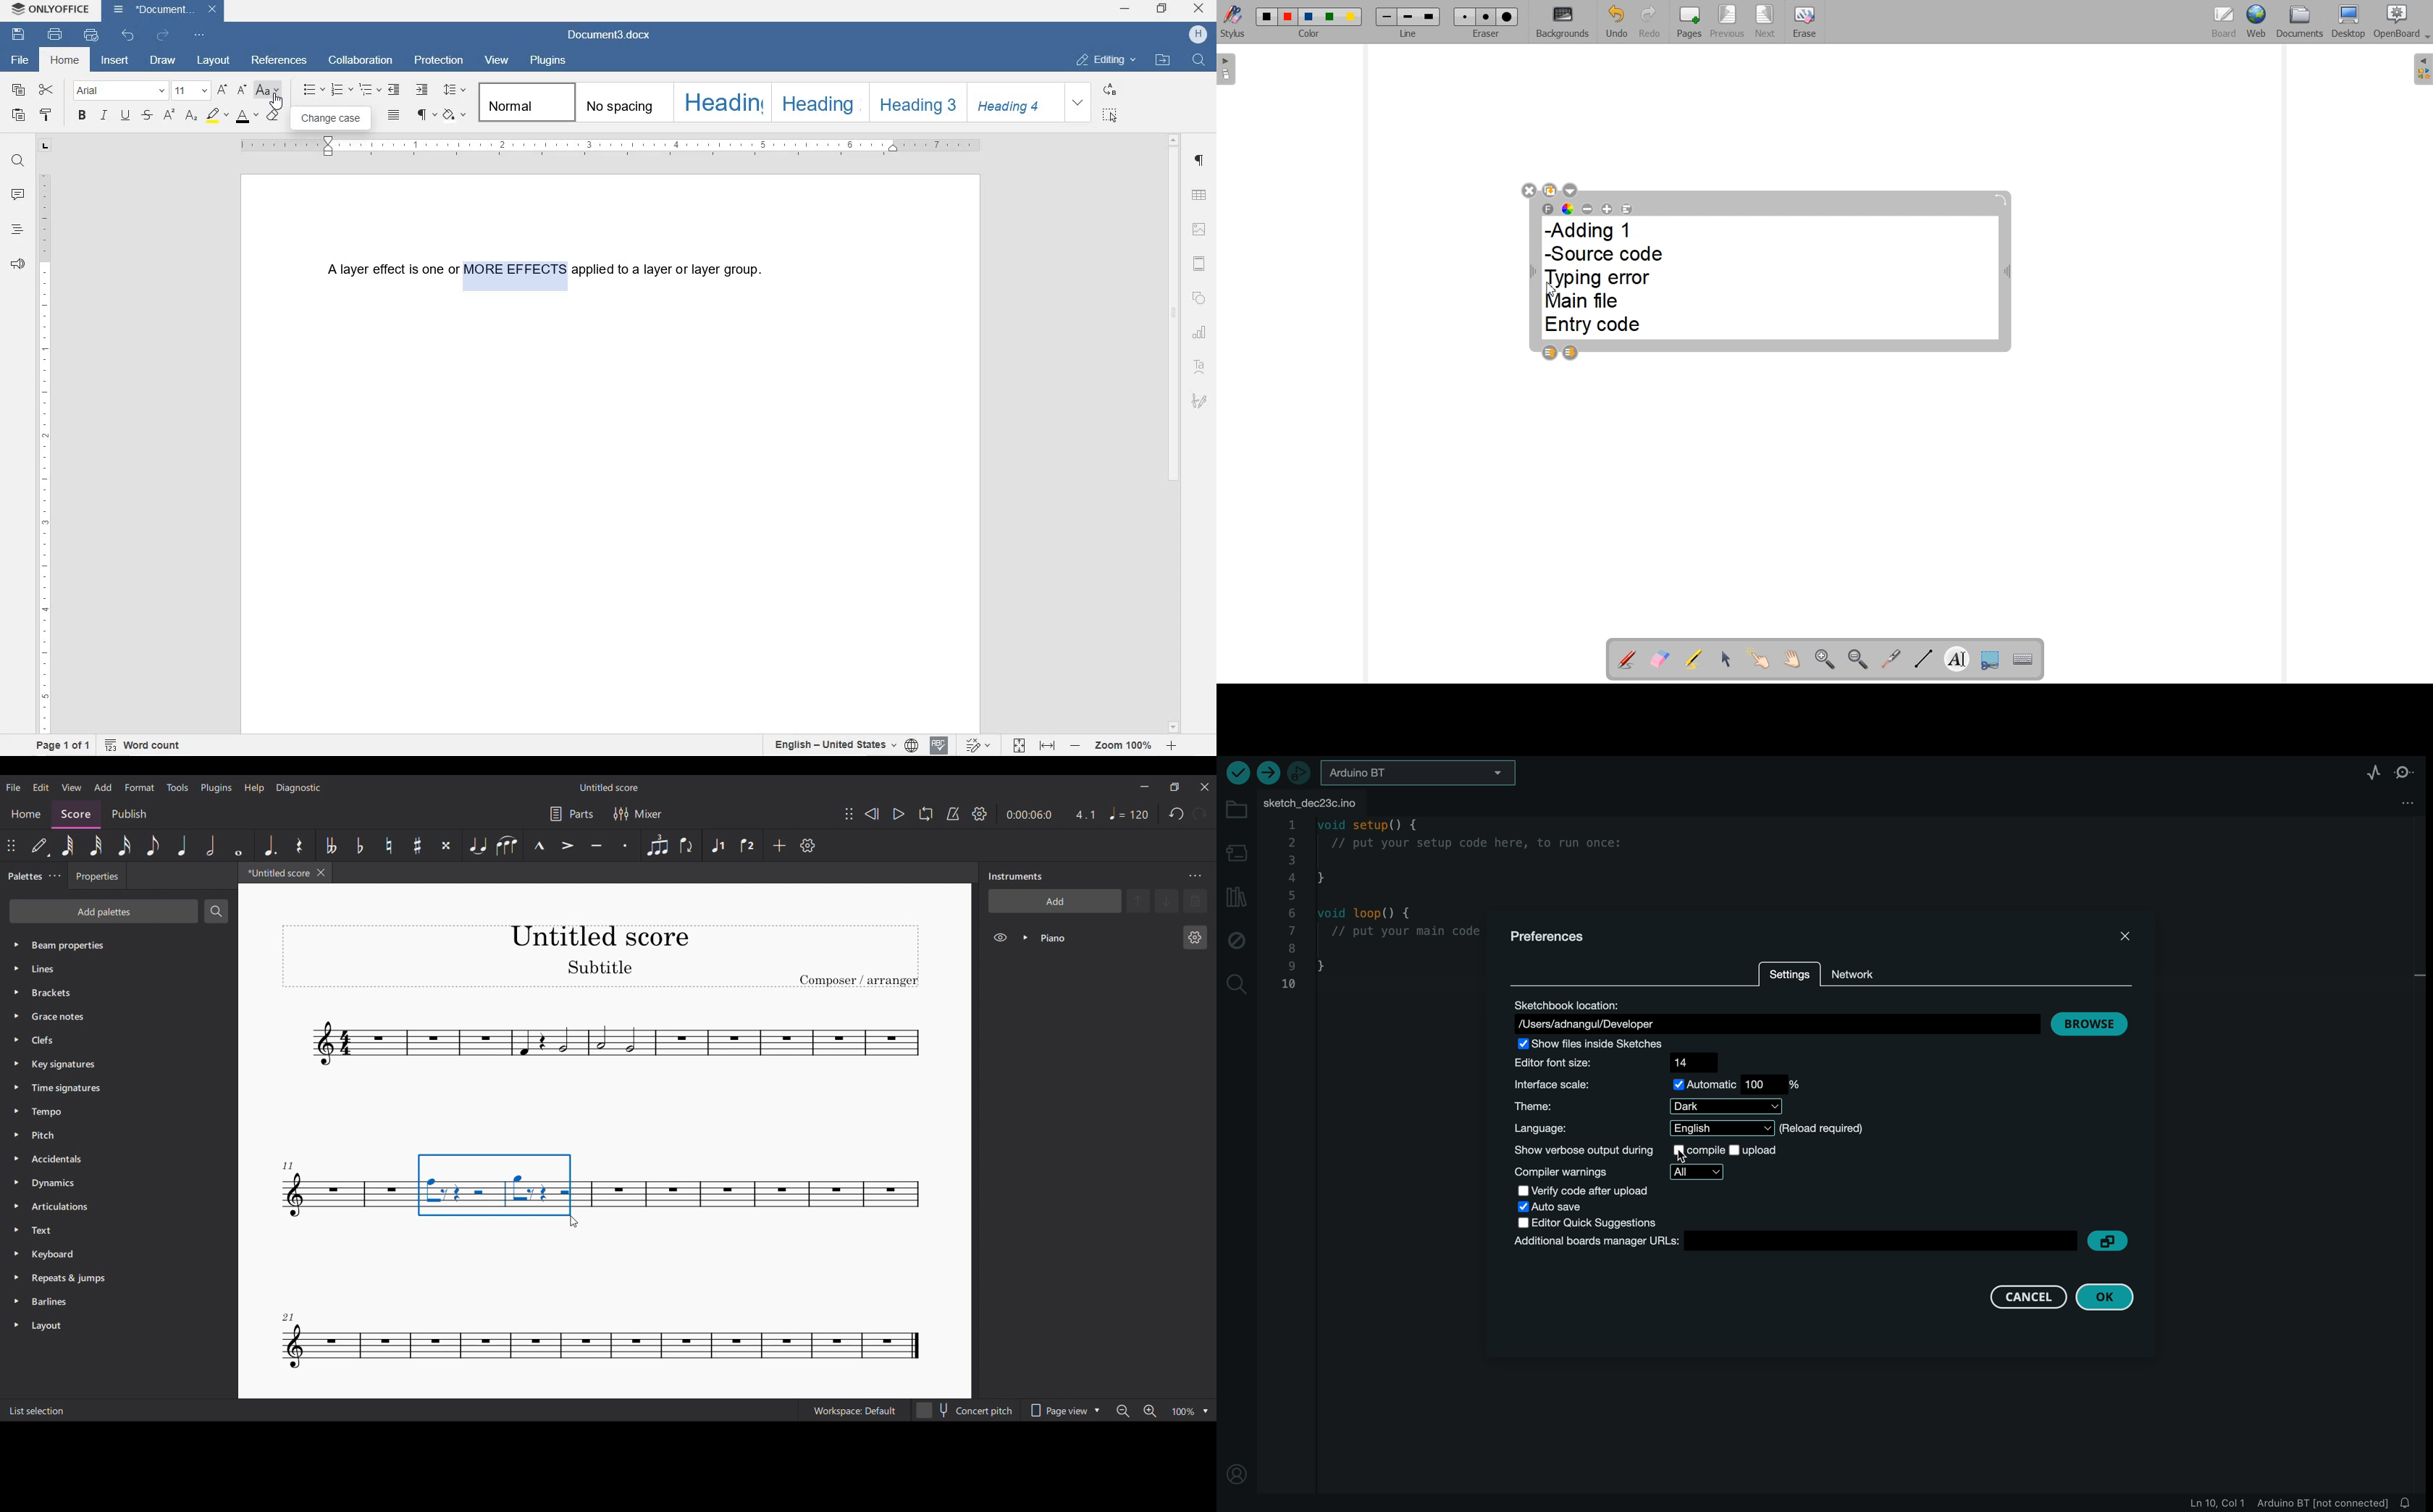  What do you see at coordinates (269, 845) in the screenshot?
I see `Augmentation dot` at bounding box center [269, 845].